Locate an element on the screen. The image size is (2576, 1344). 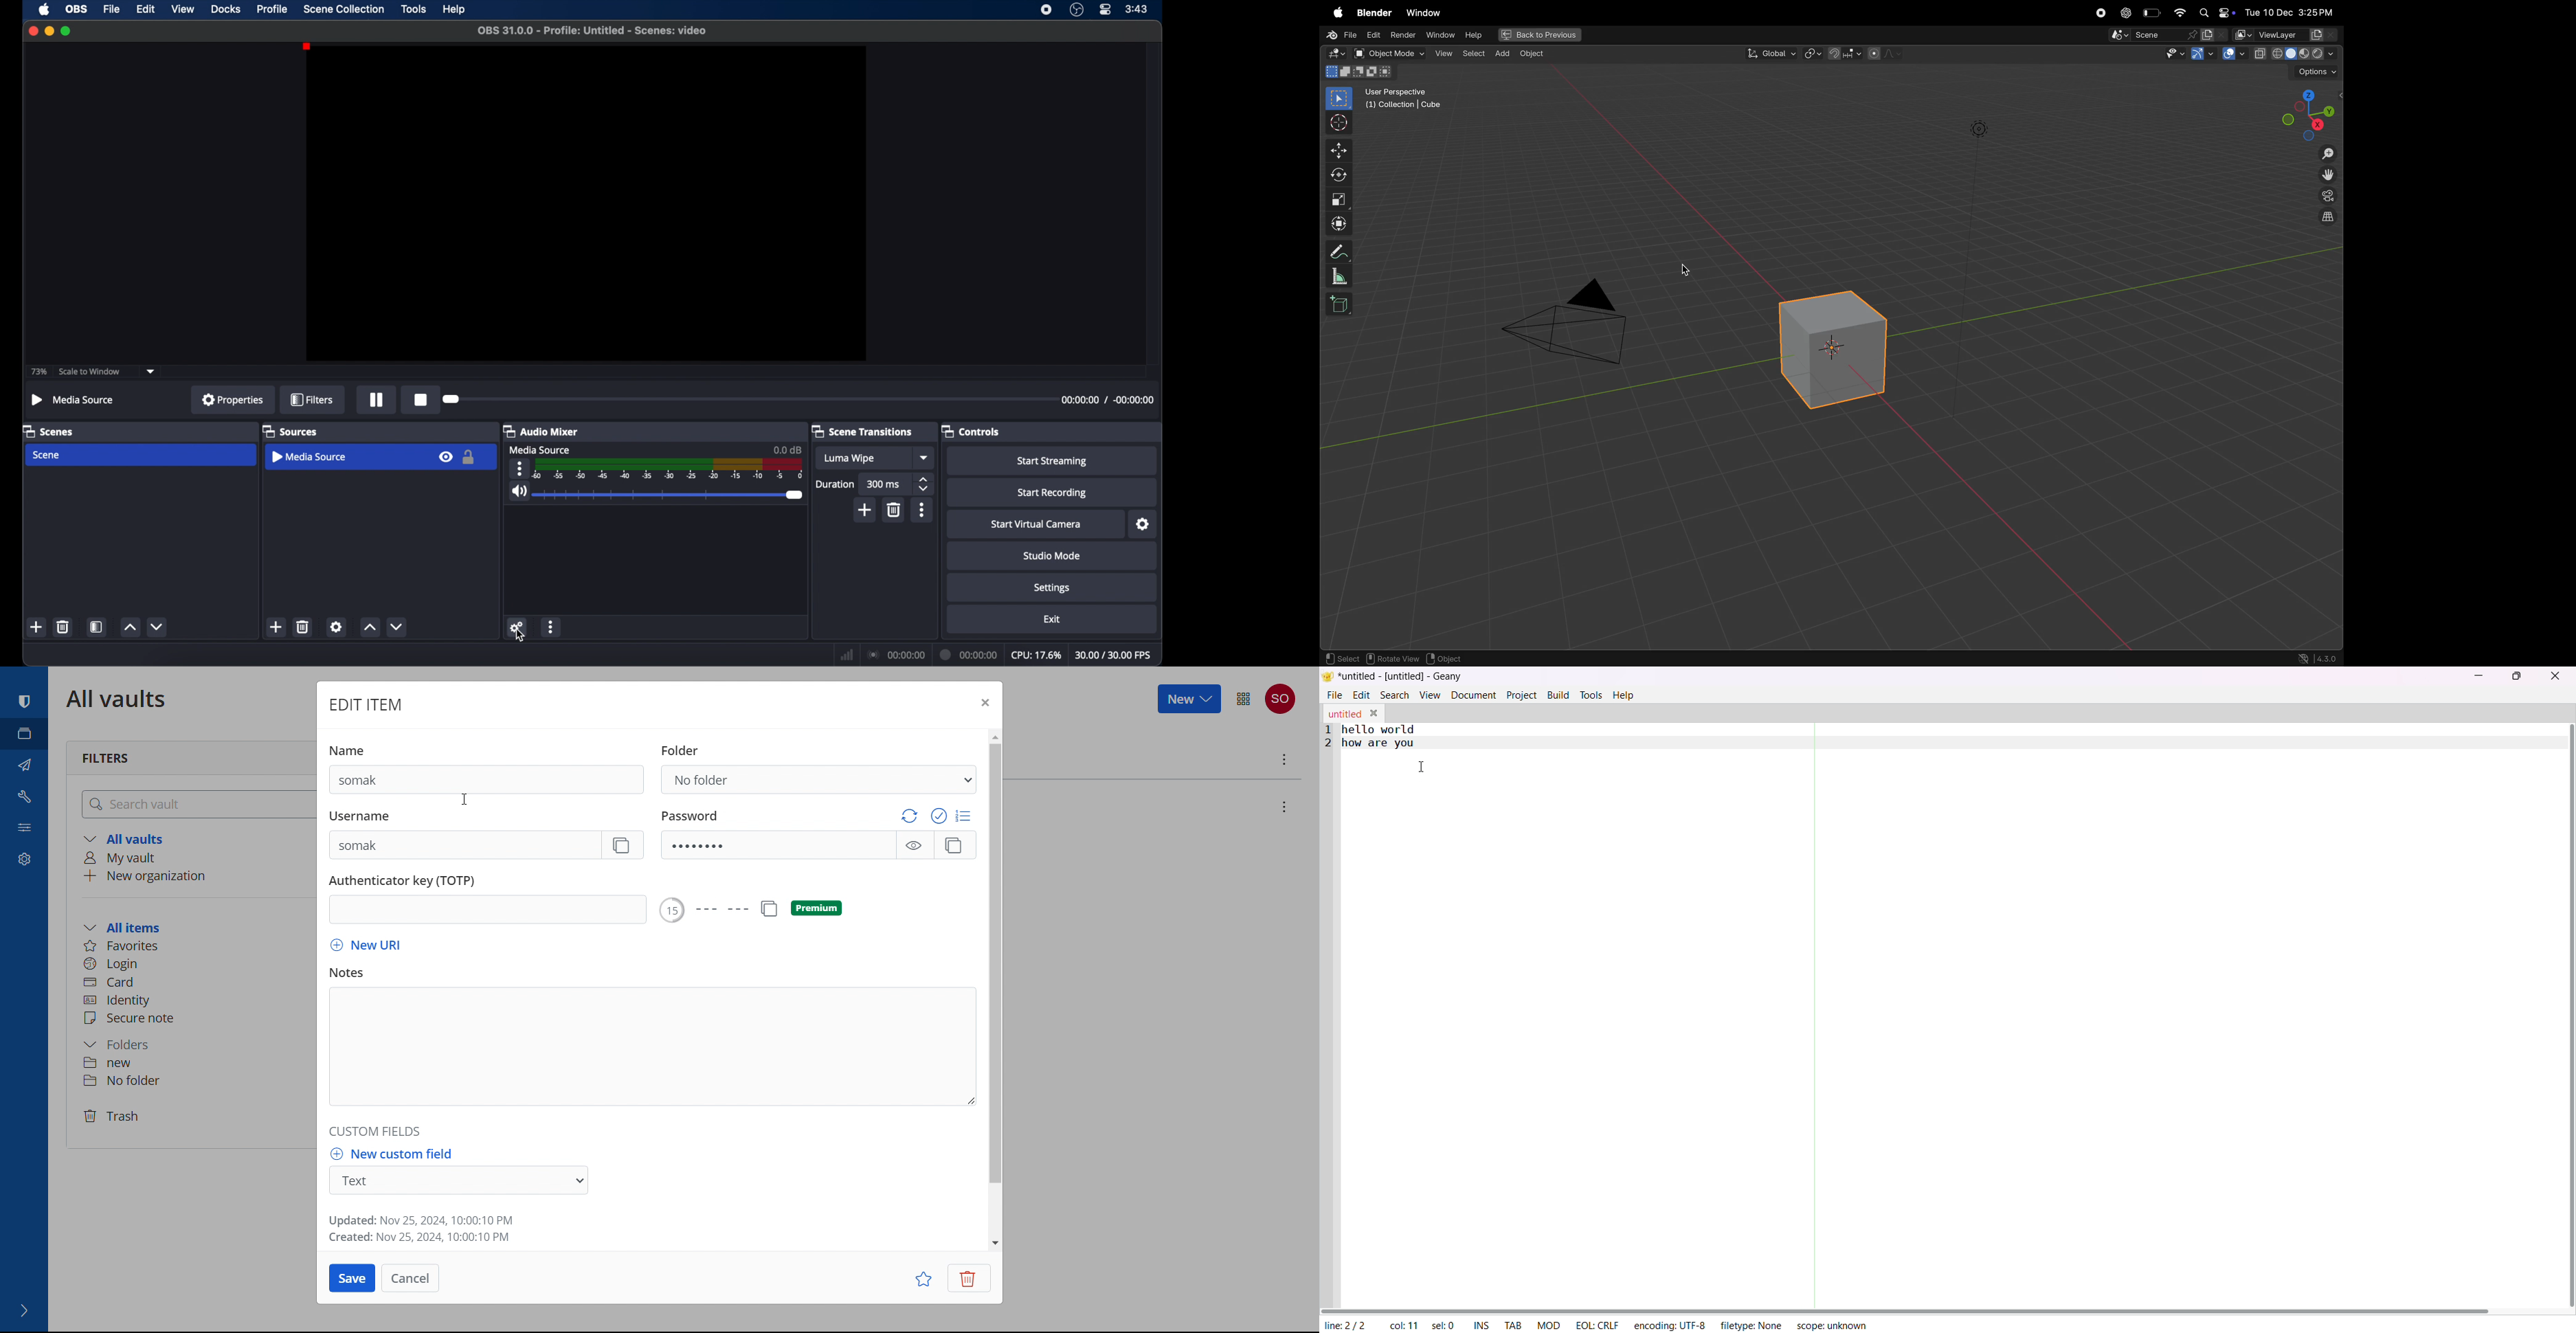
apple widgets is located at coordinates (2216, 12).